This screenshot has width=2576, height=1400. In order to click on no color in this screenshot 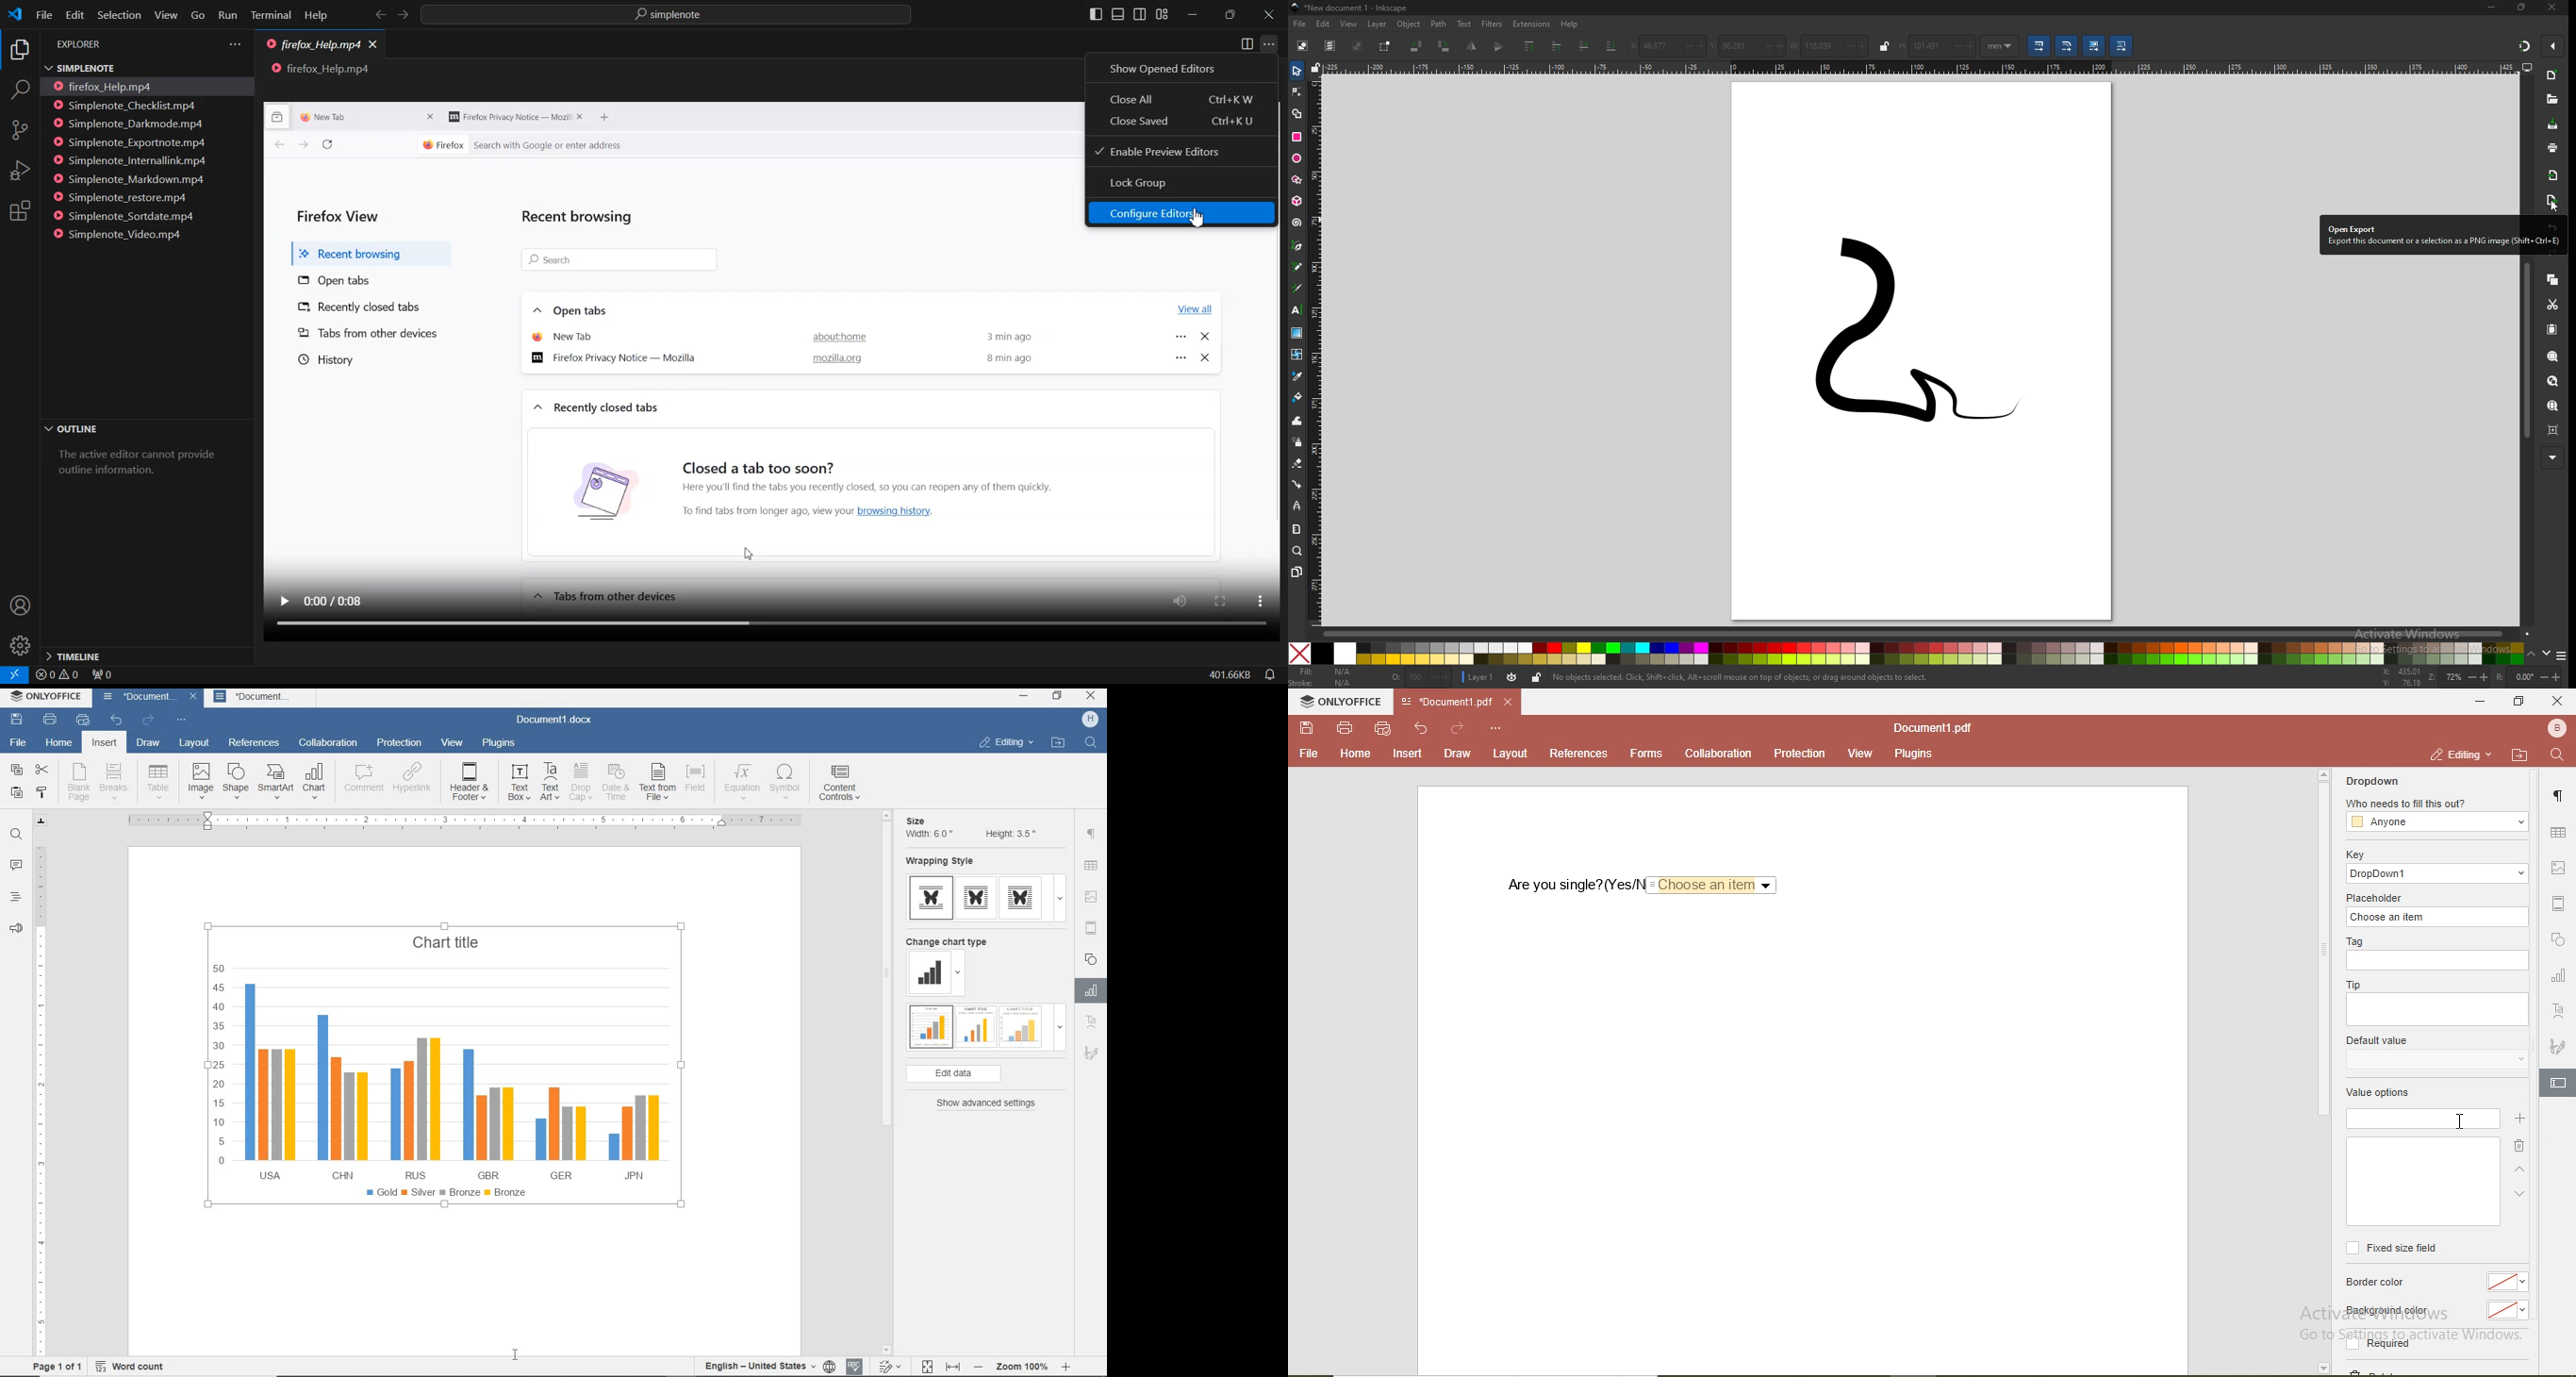, I will do `click(2505, 1310)`.